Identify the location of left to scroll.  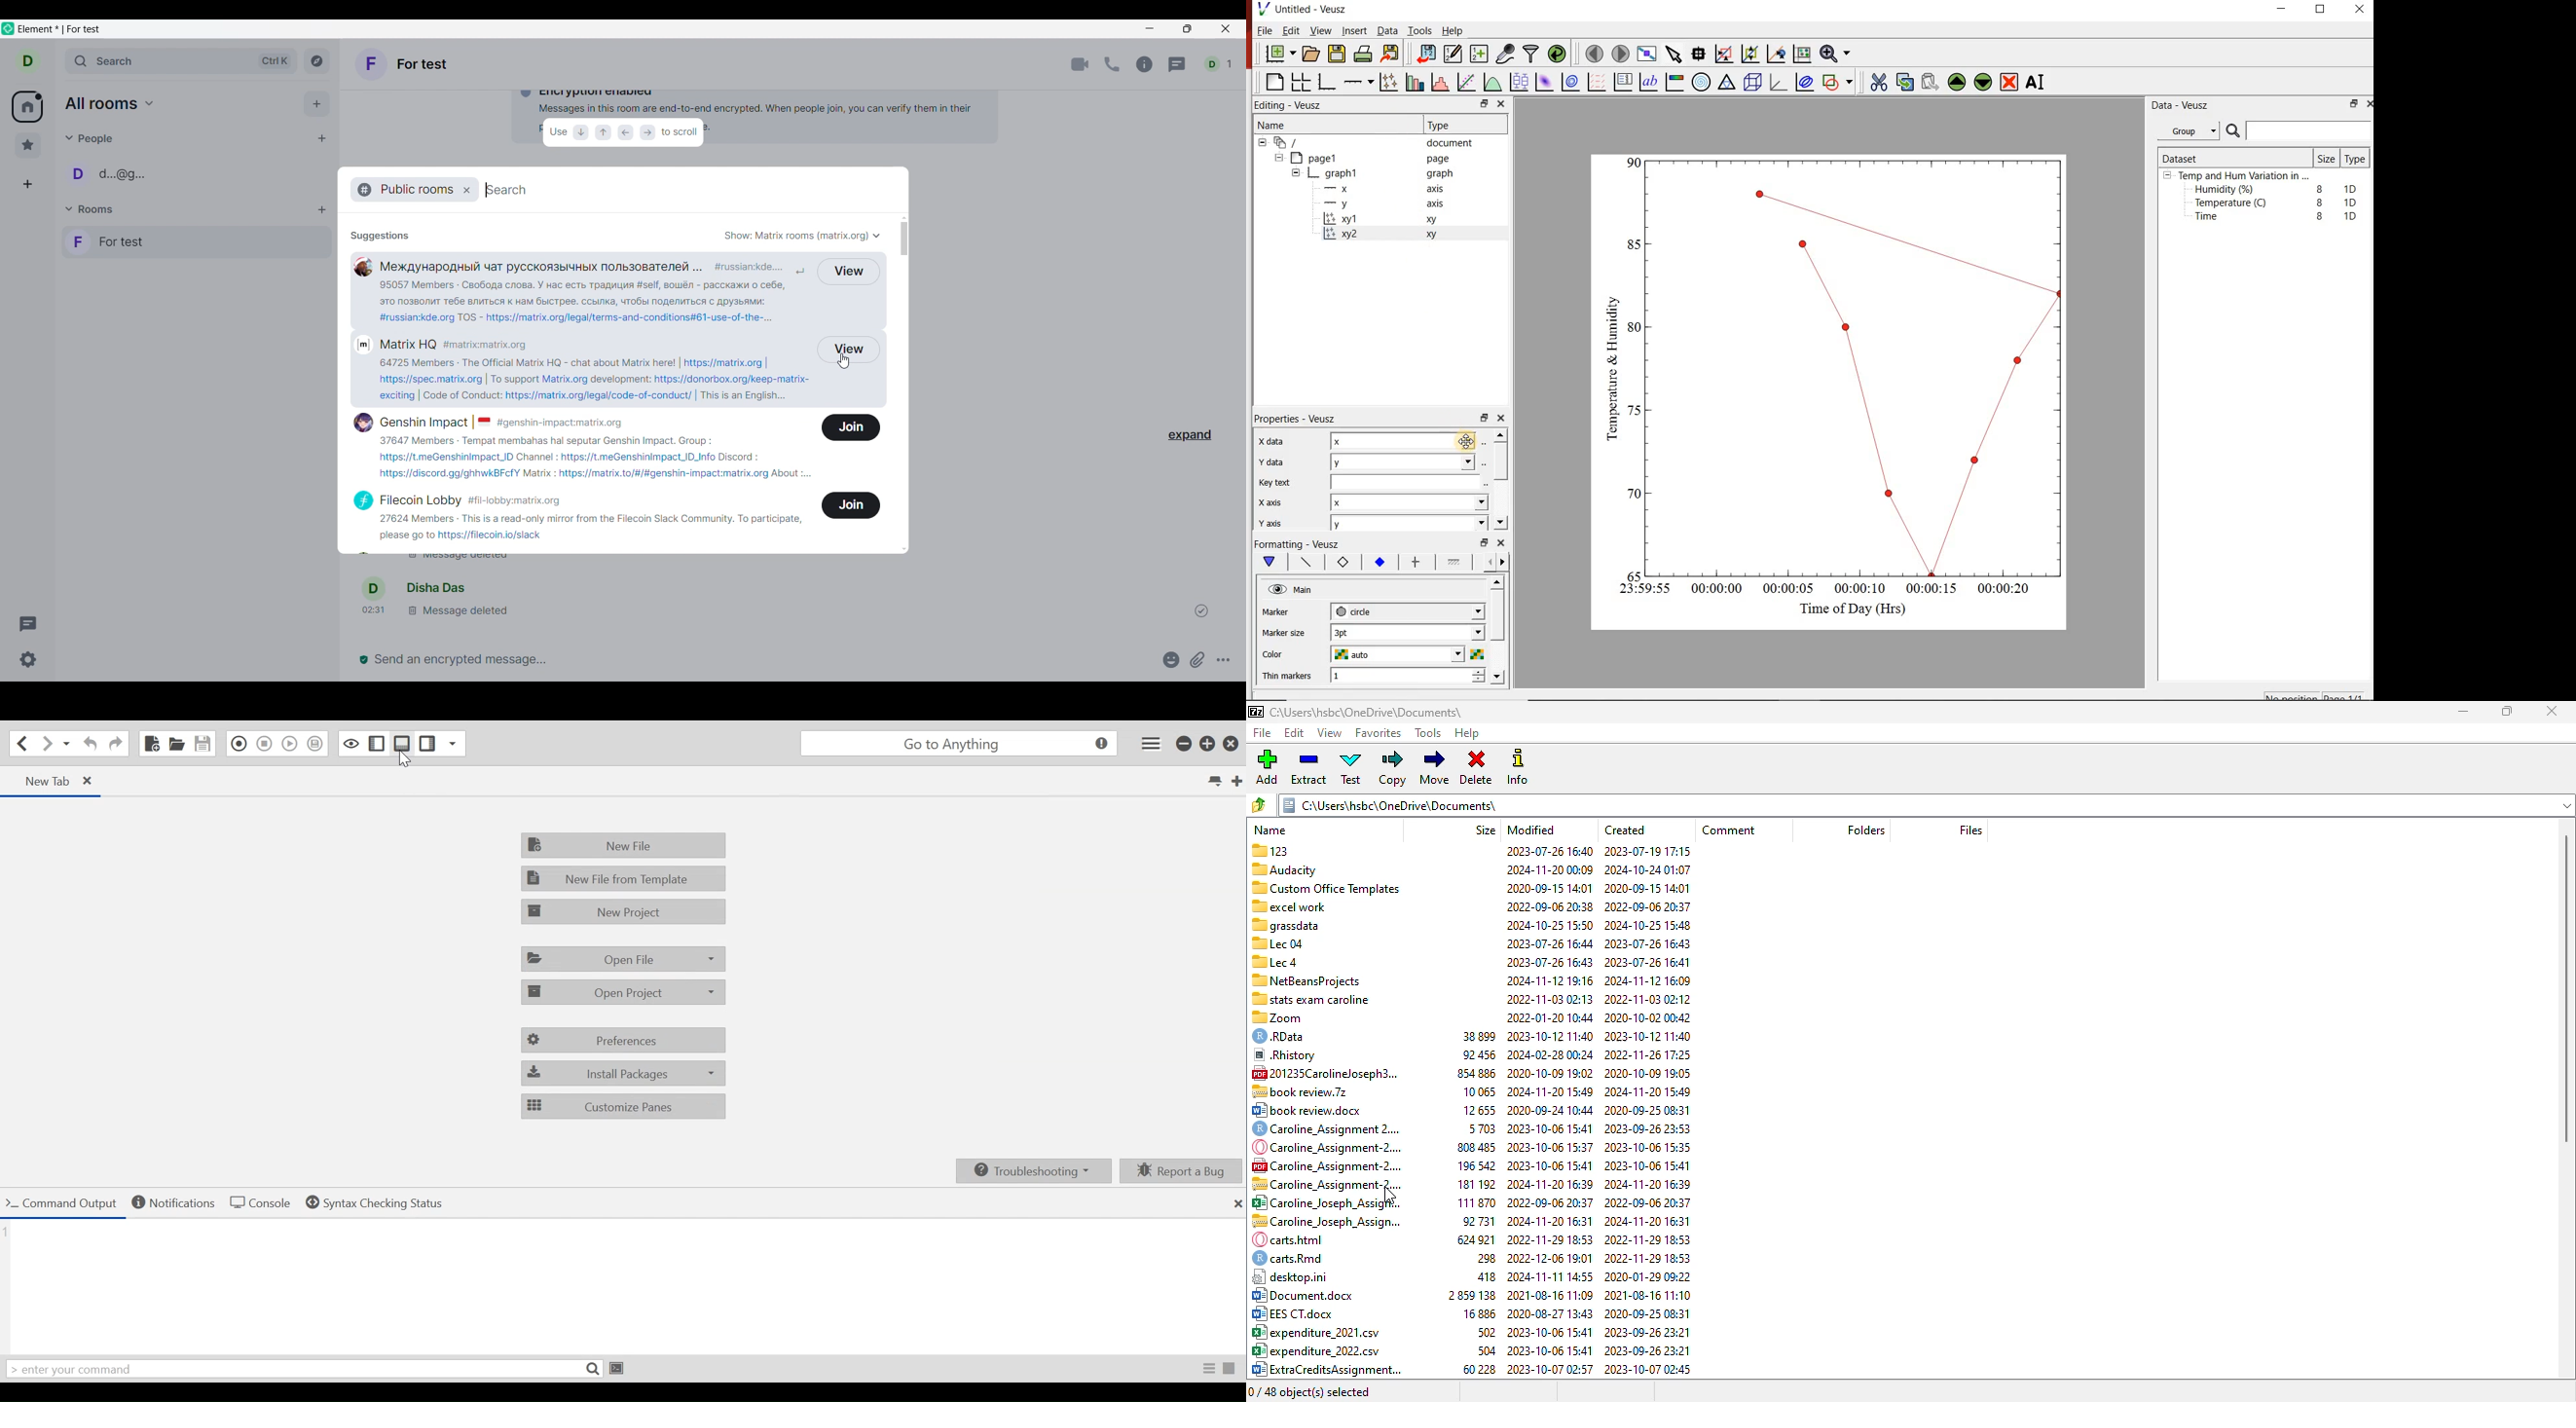
(624, 133).